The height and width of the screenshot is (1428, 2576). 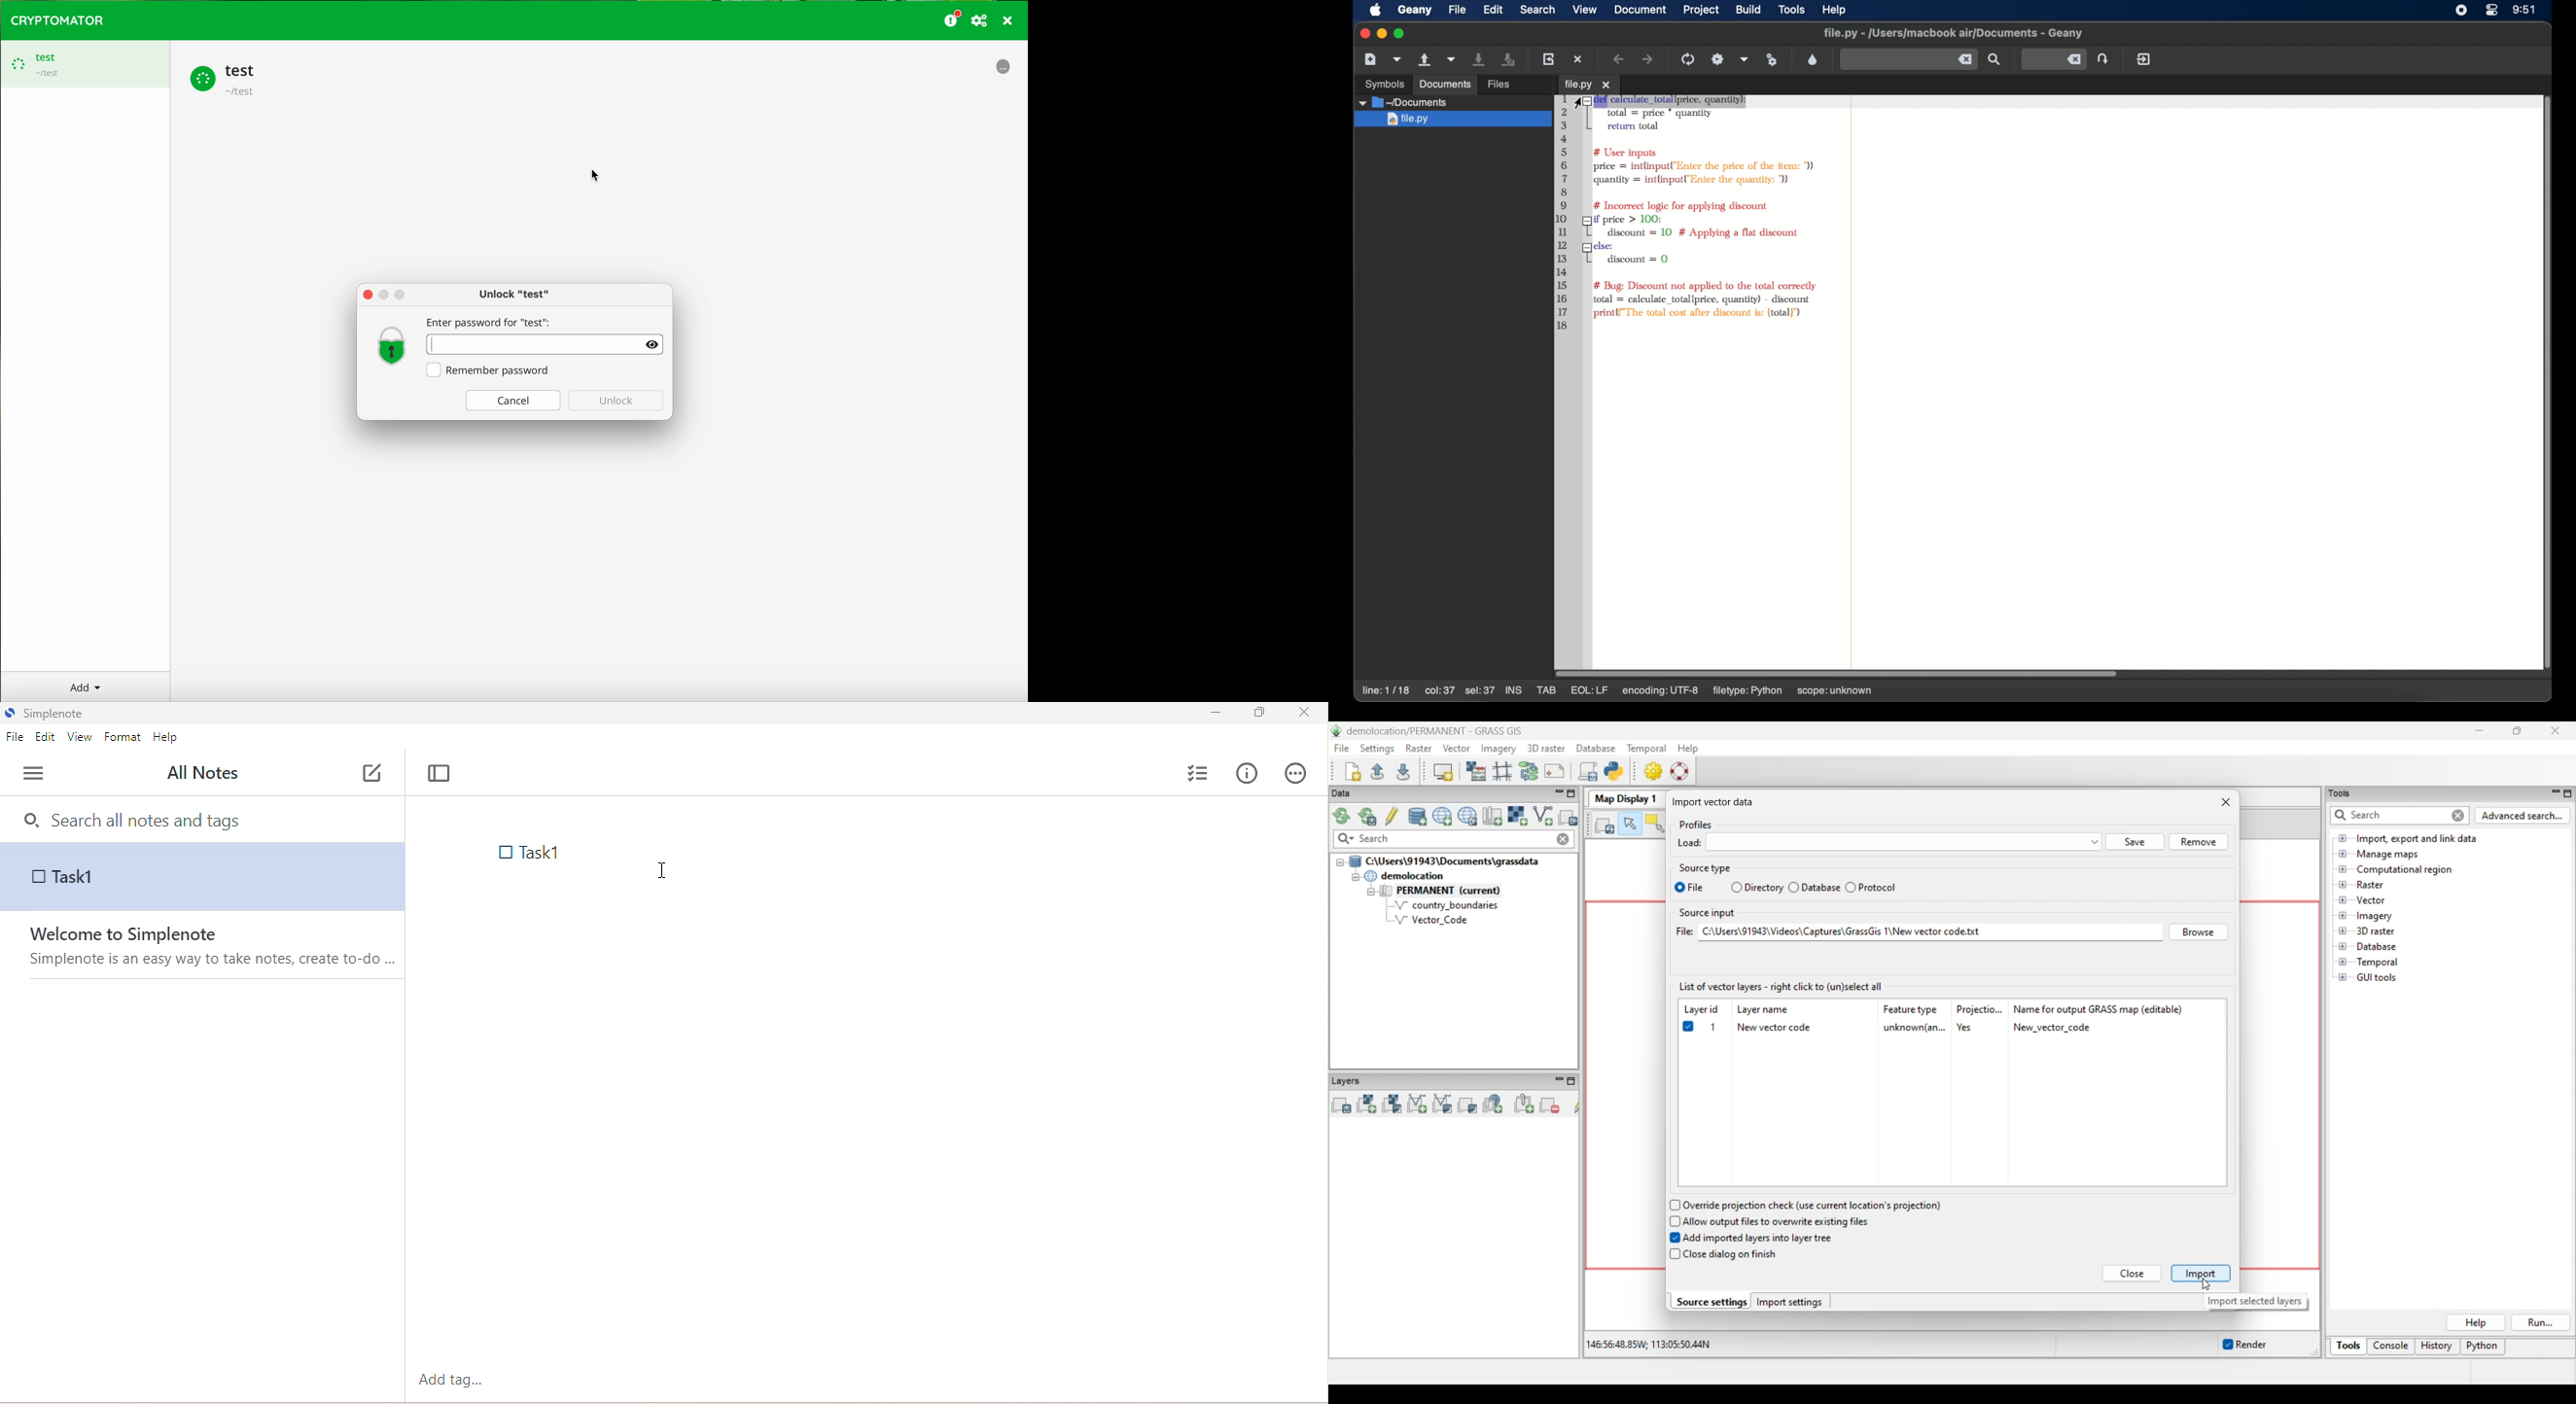 I want to click on maximize, so click(x=1257, y=713).